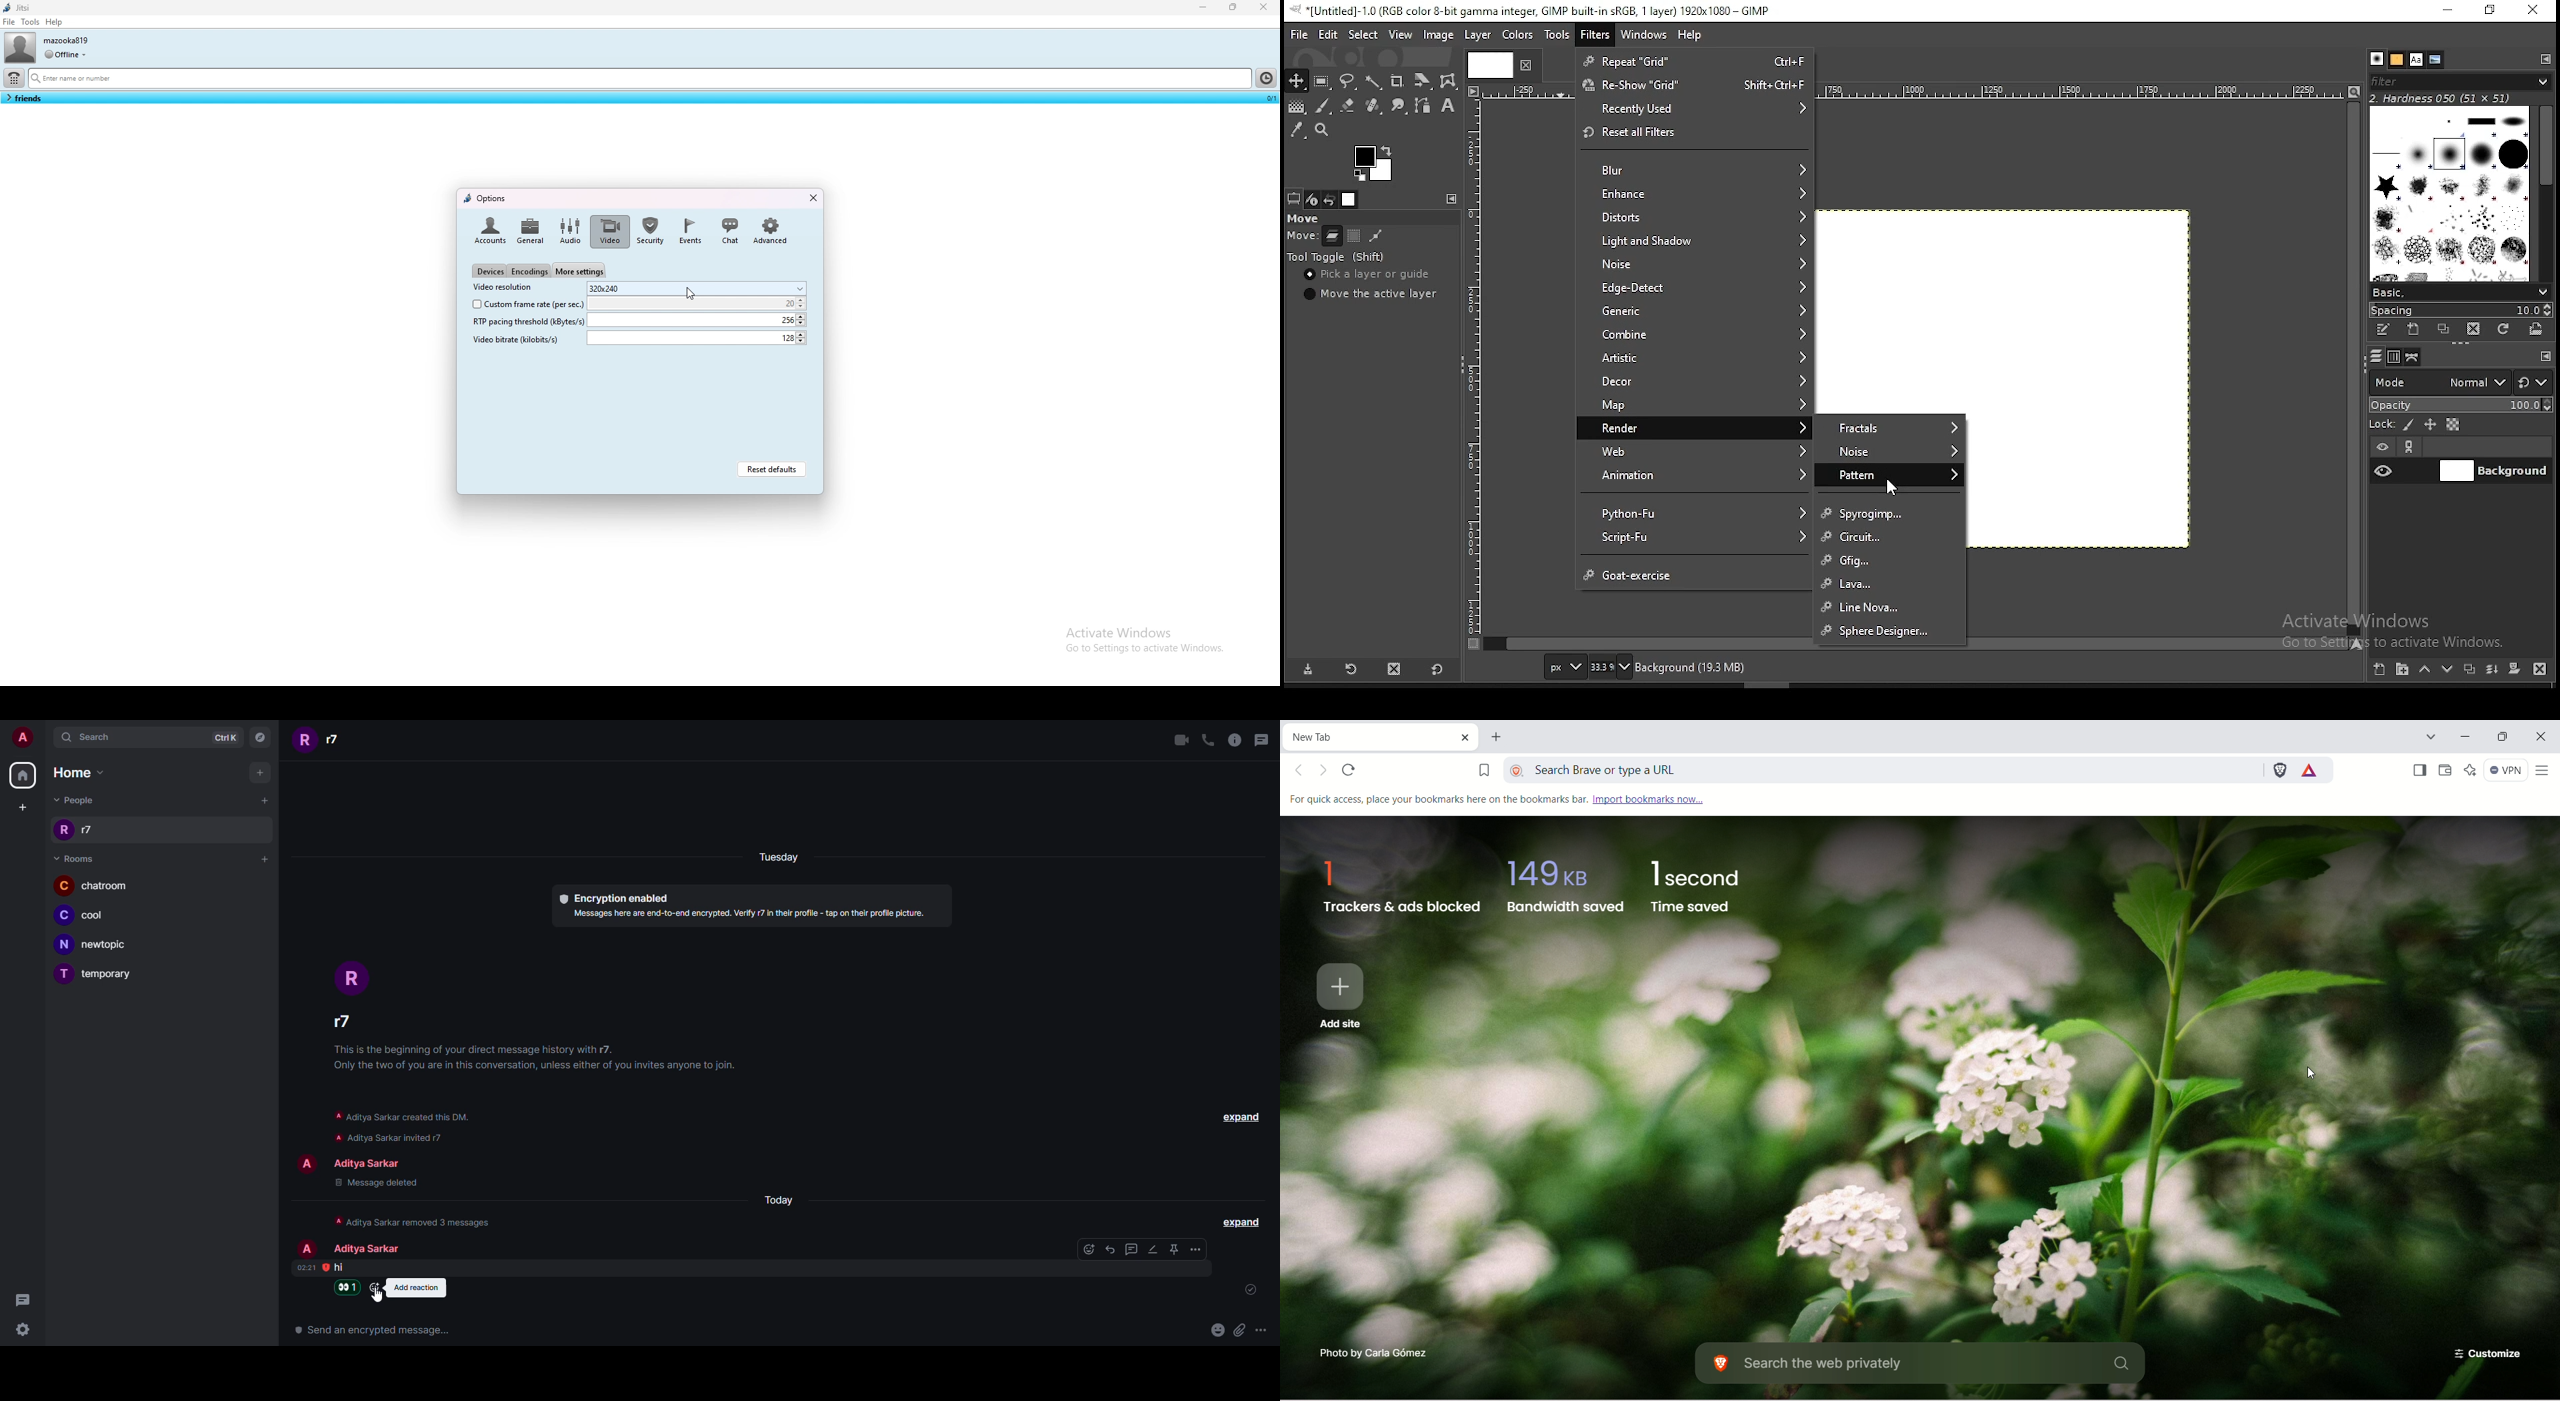  What do you see at coordinates (2537, 329) in the screenshot?
I see `open brush as image` at bounding box center [2537, 329].